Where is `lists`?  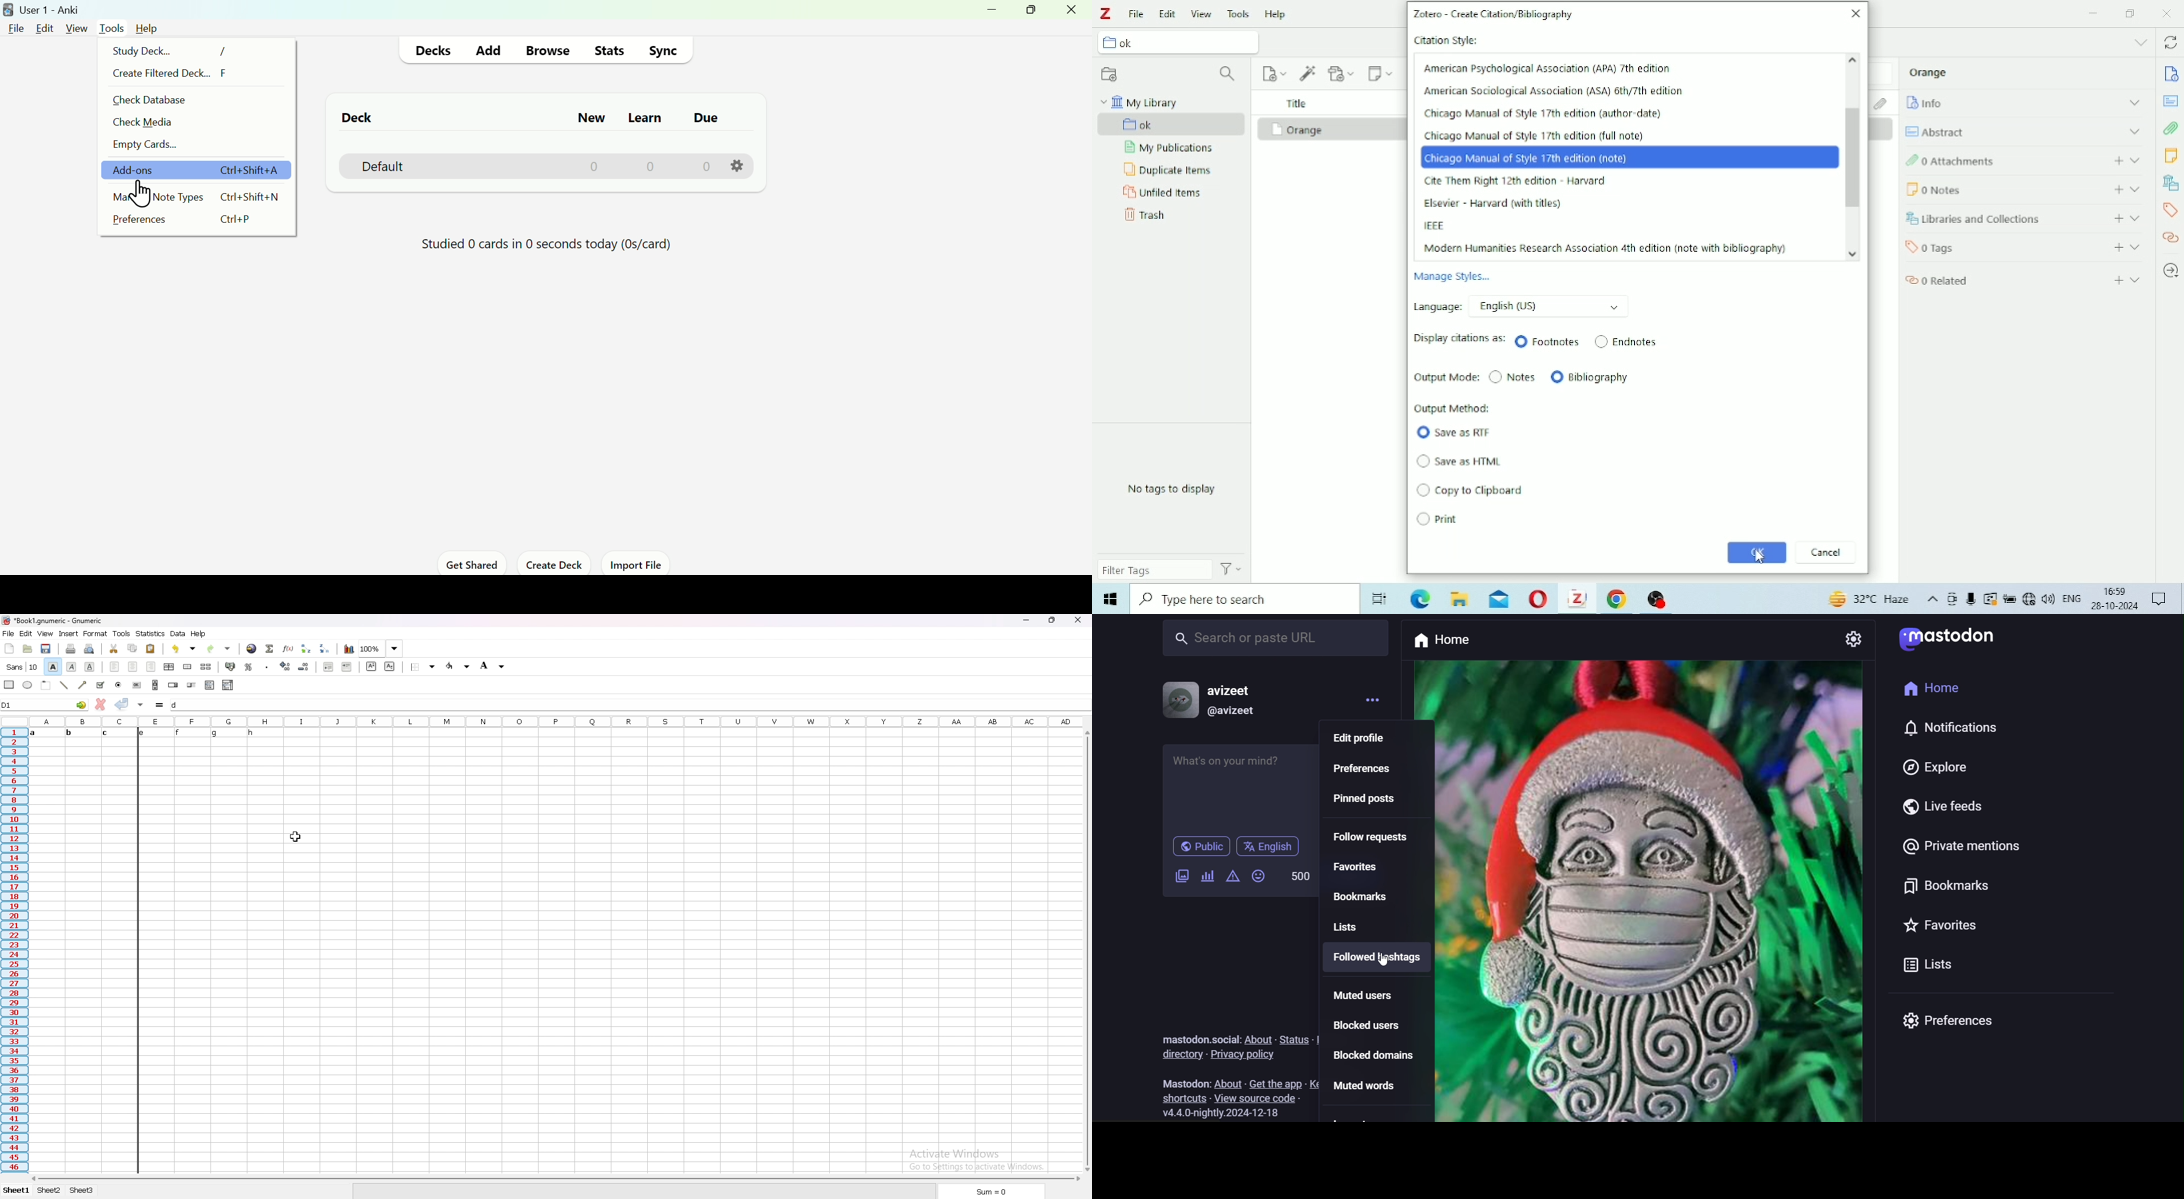
lists is located at coordinates (1924, 967).